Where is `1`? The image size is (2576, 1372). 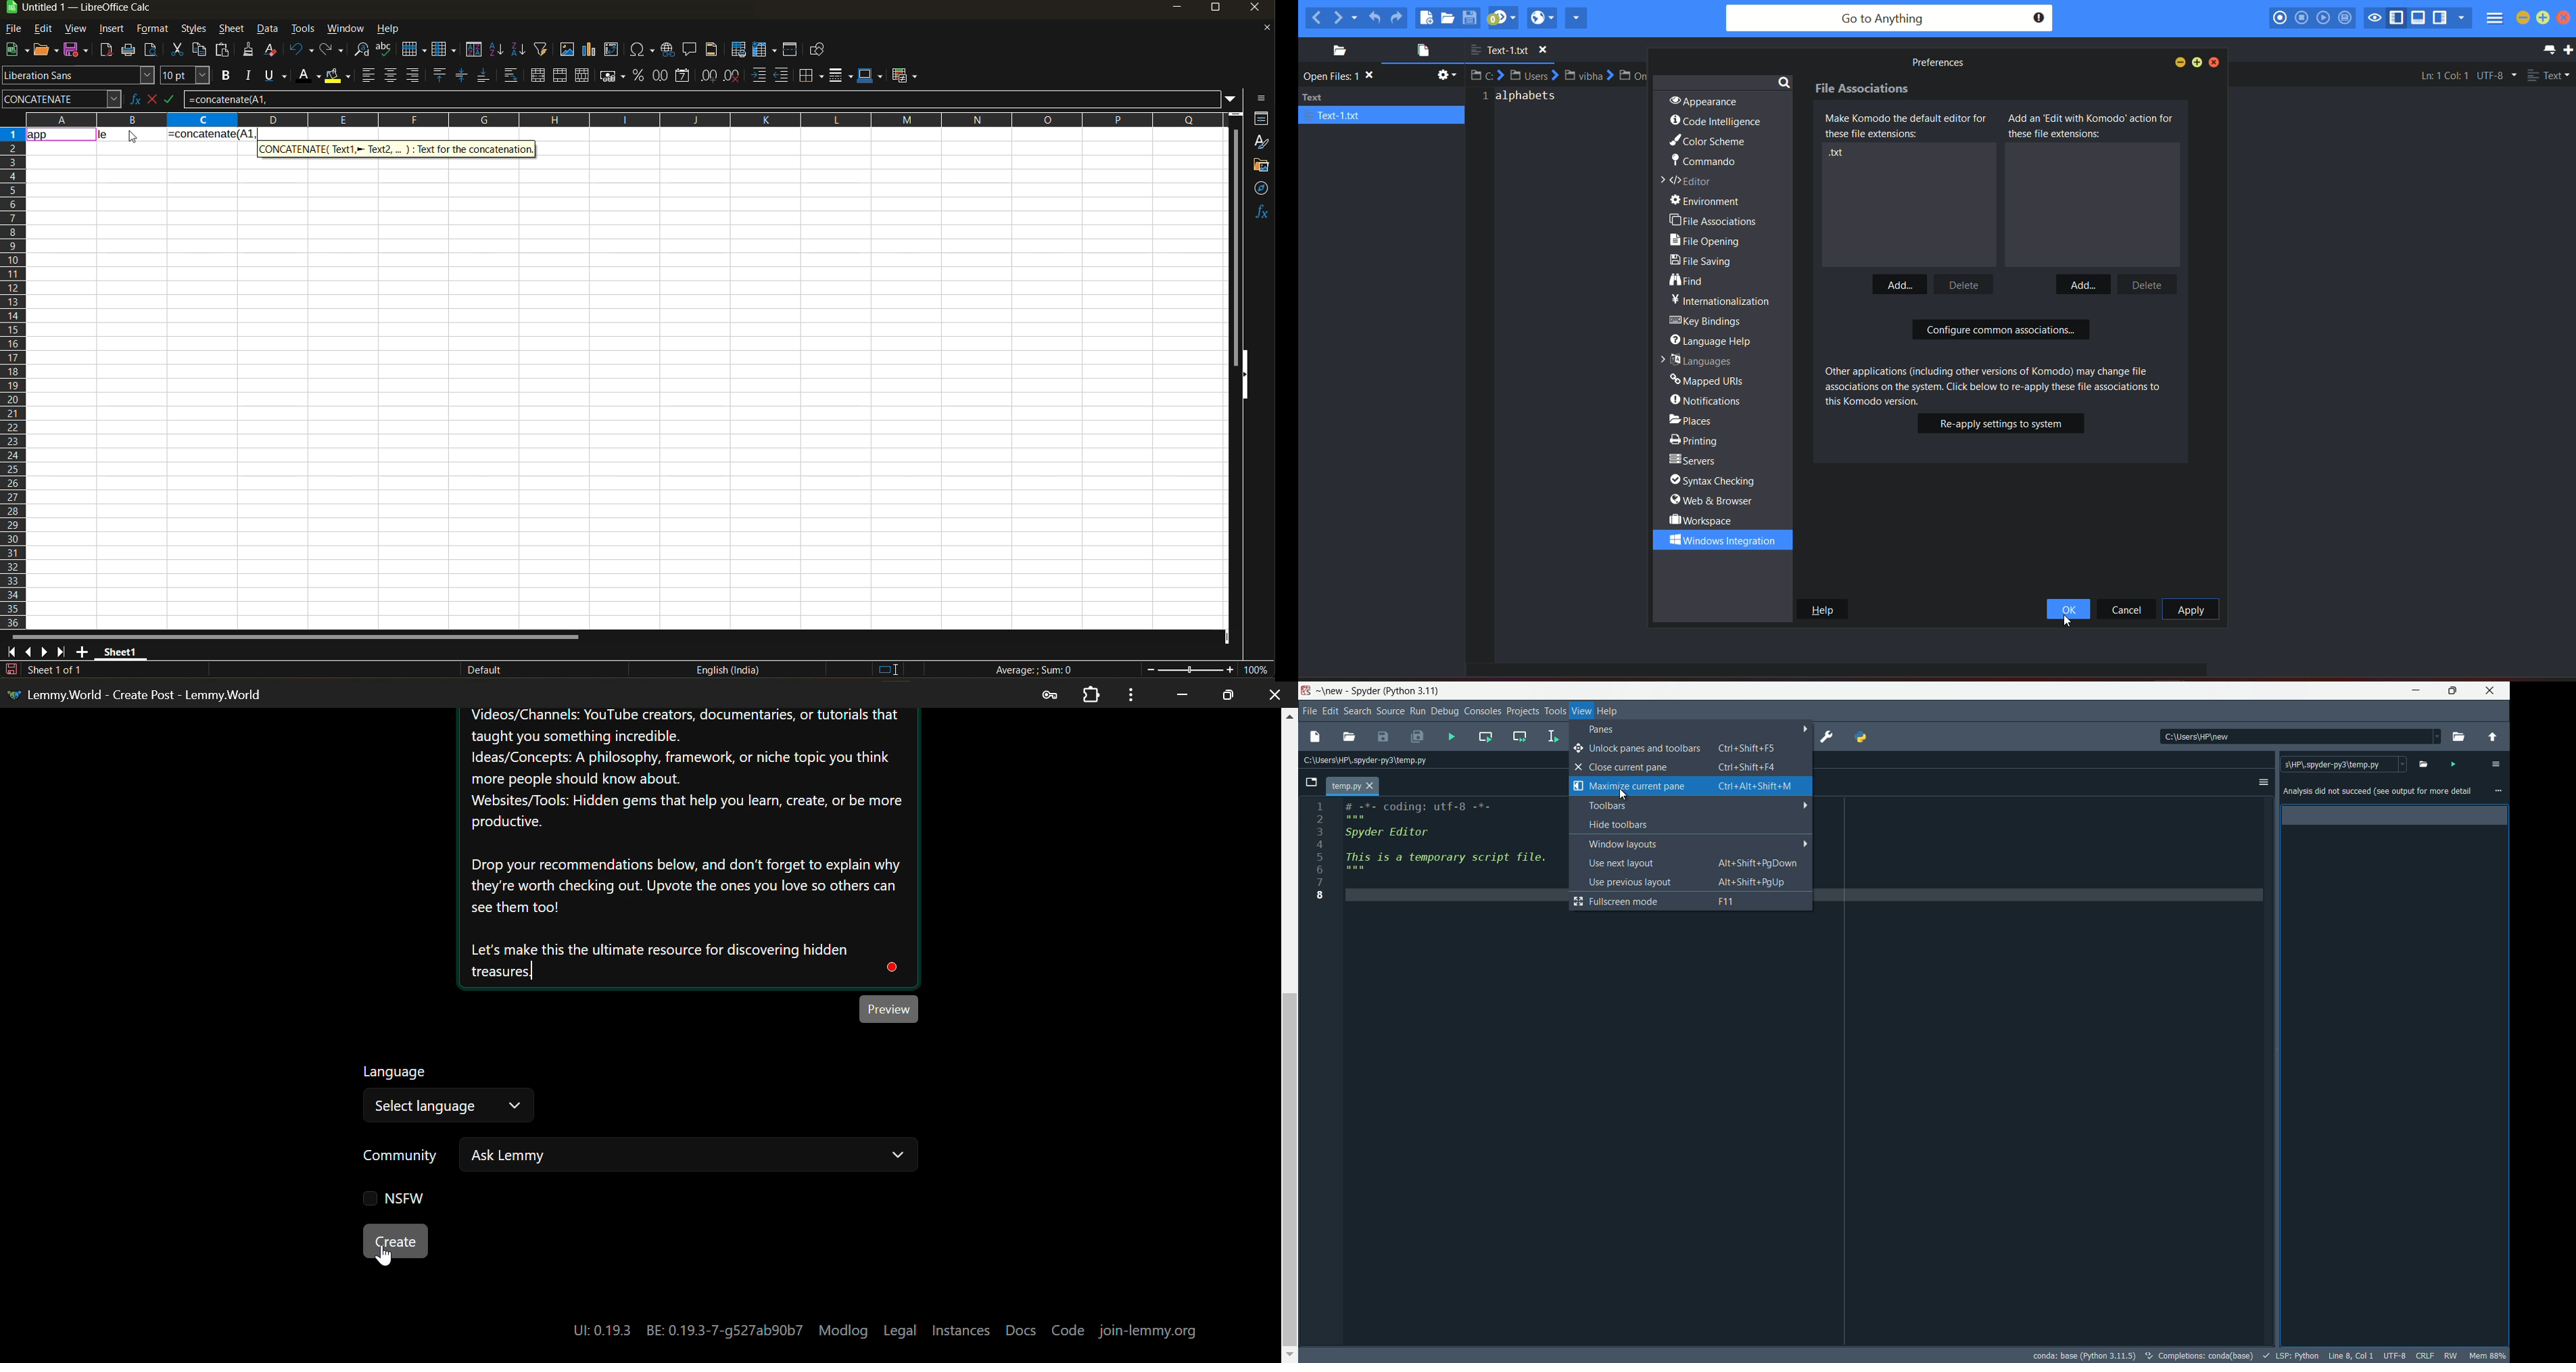 1 is located at coordinates (1319, 806).